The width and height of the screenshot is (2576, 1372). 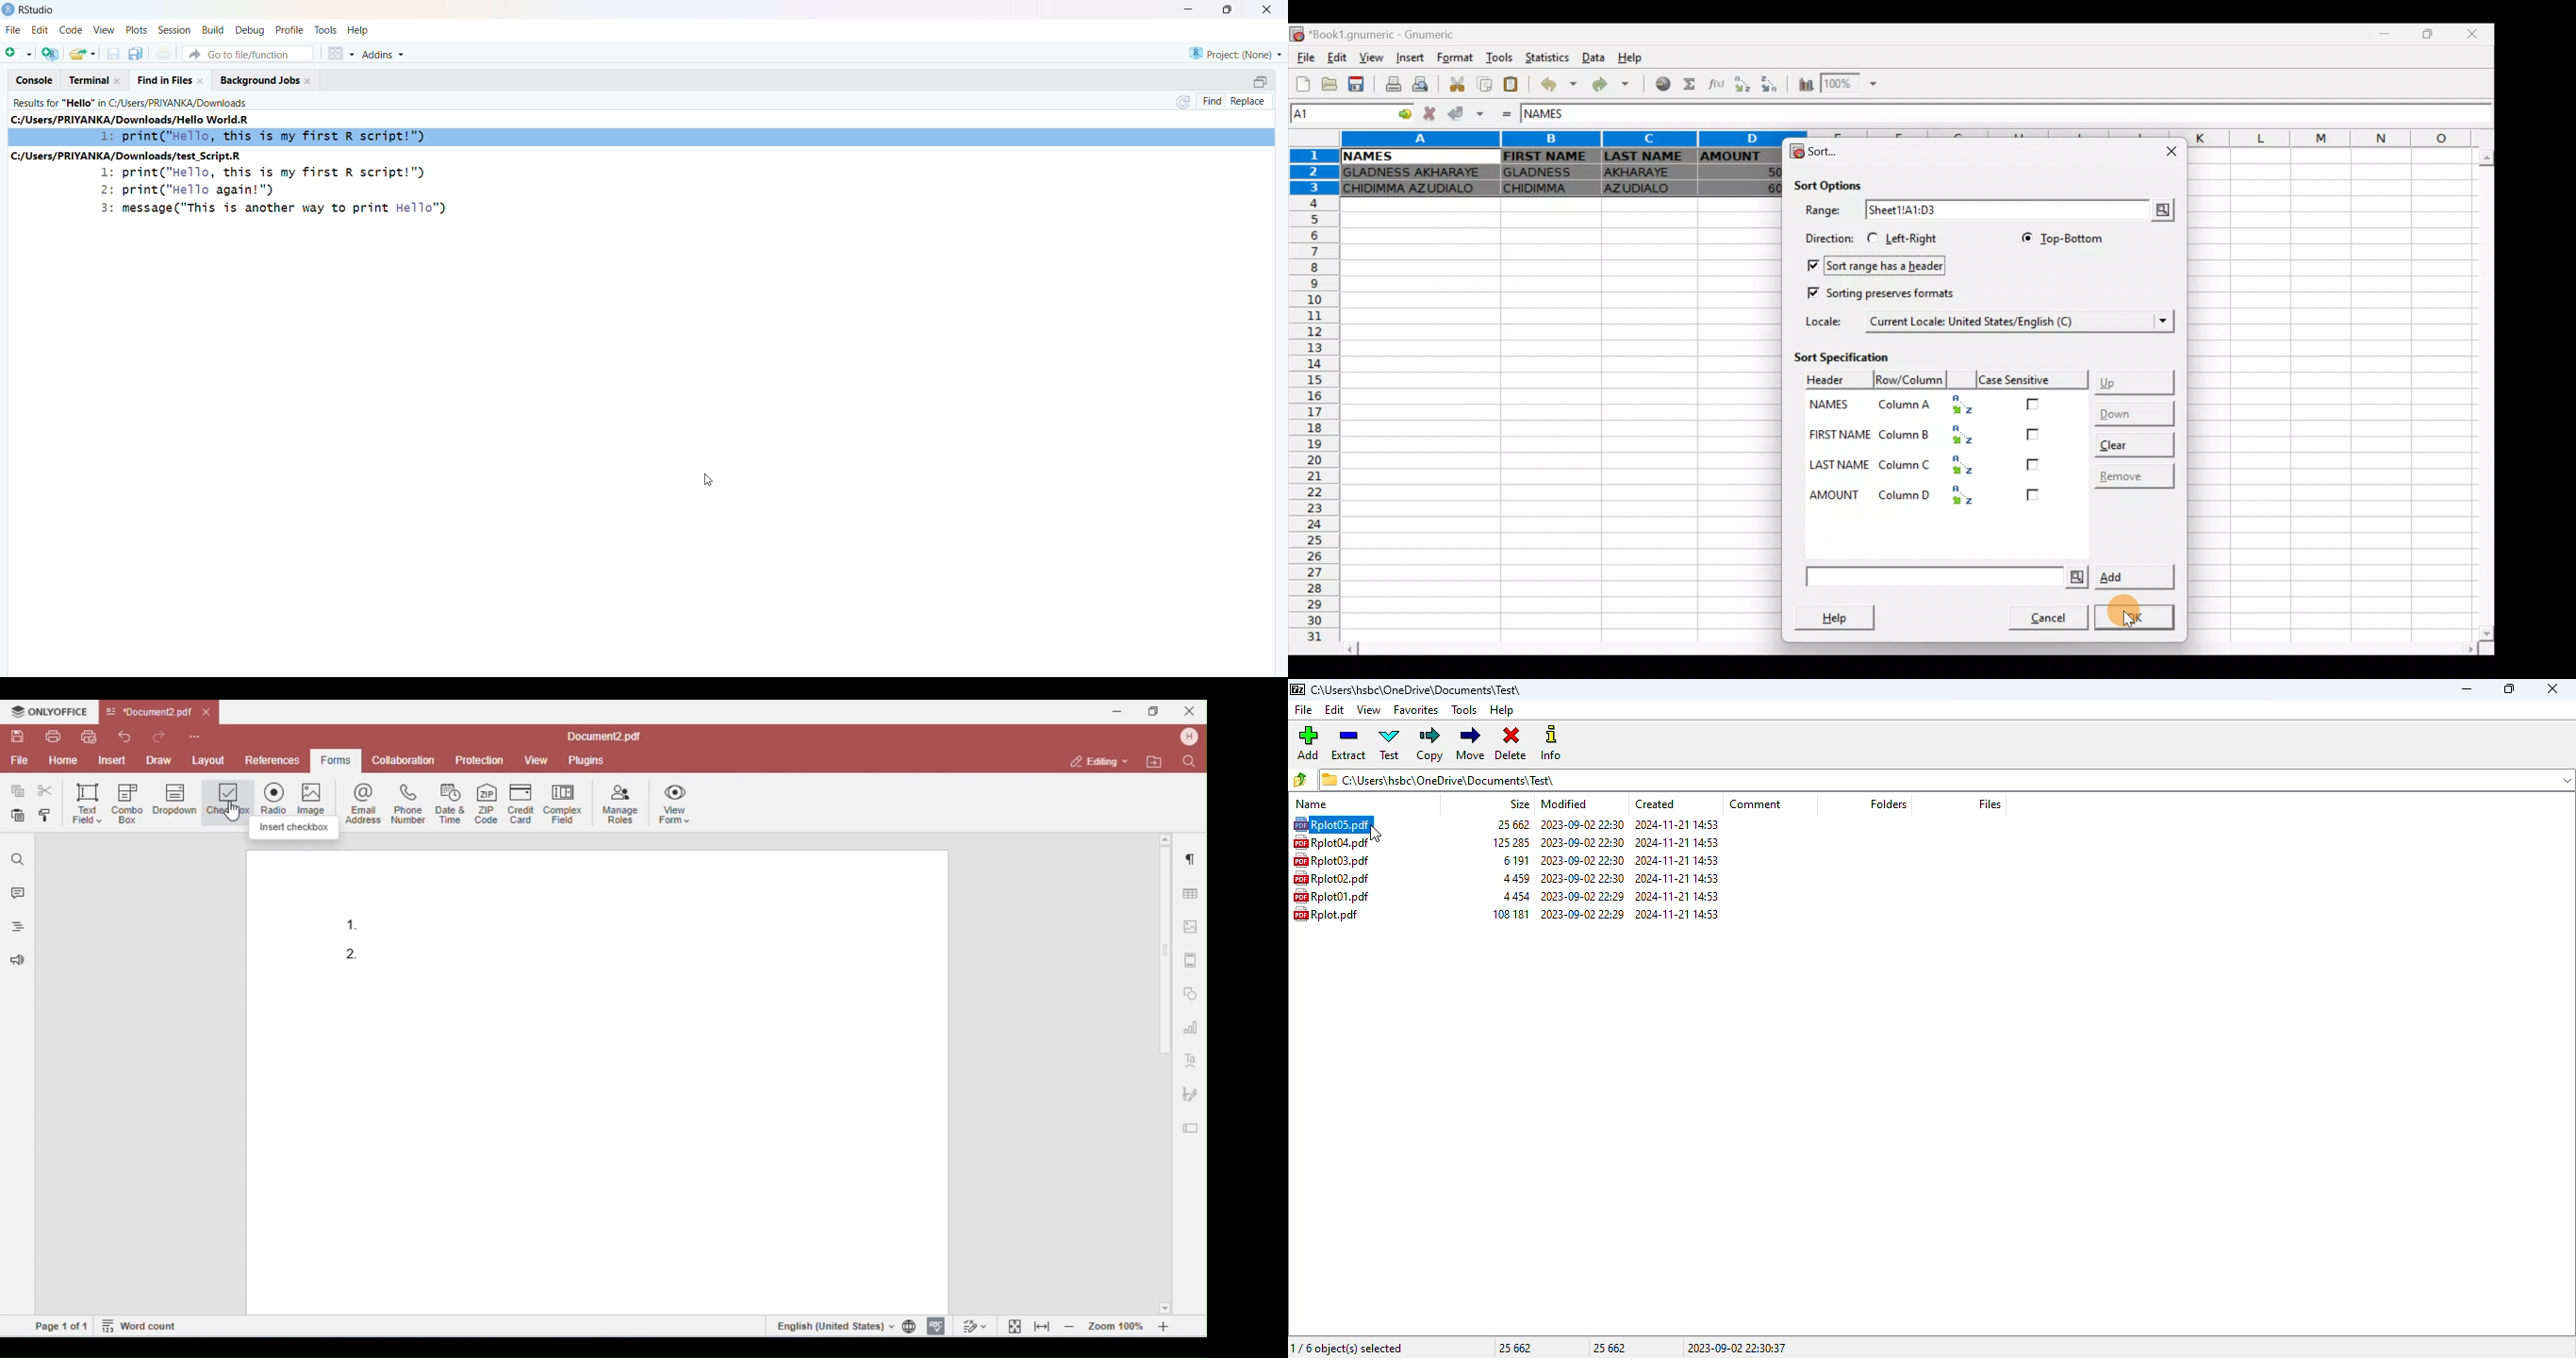 I want to click on comment, so click(x=1756, y=803).